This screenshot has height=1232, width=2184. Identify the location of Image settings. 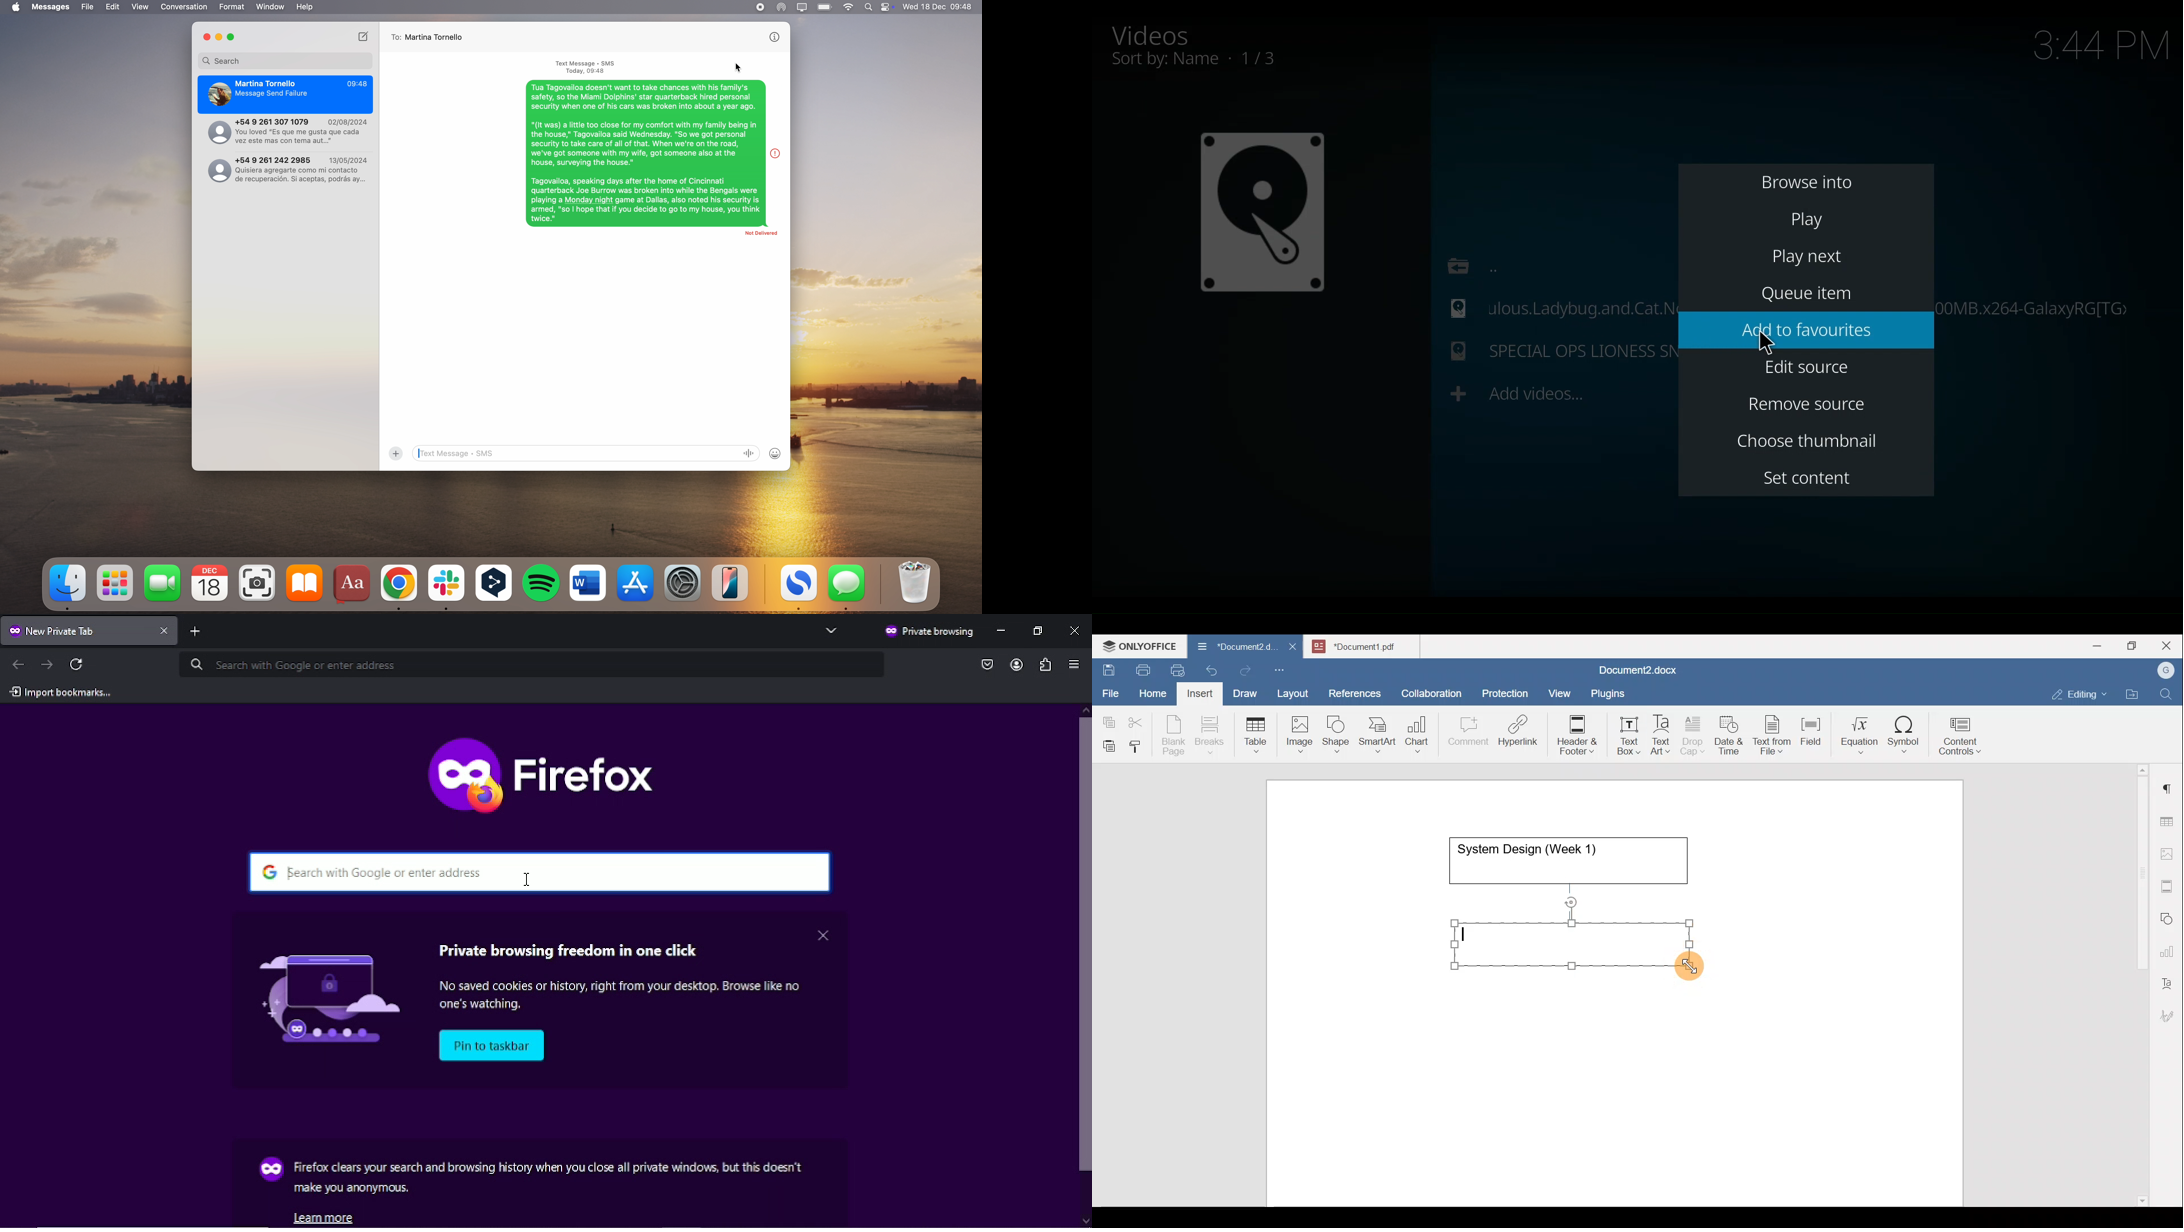
(2169, 853).